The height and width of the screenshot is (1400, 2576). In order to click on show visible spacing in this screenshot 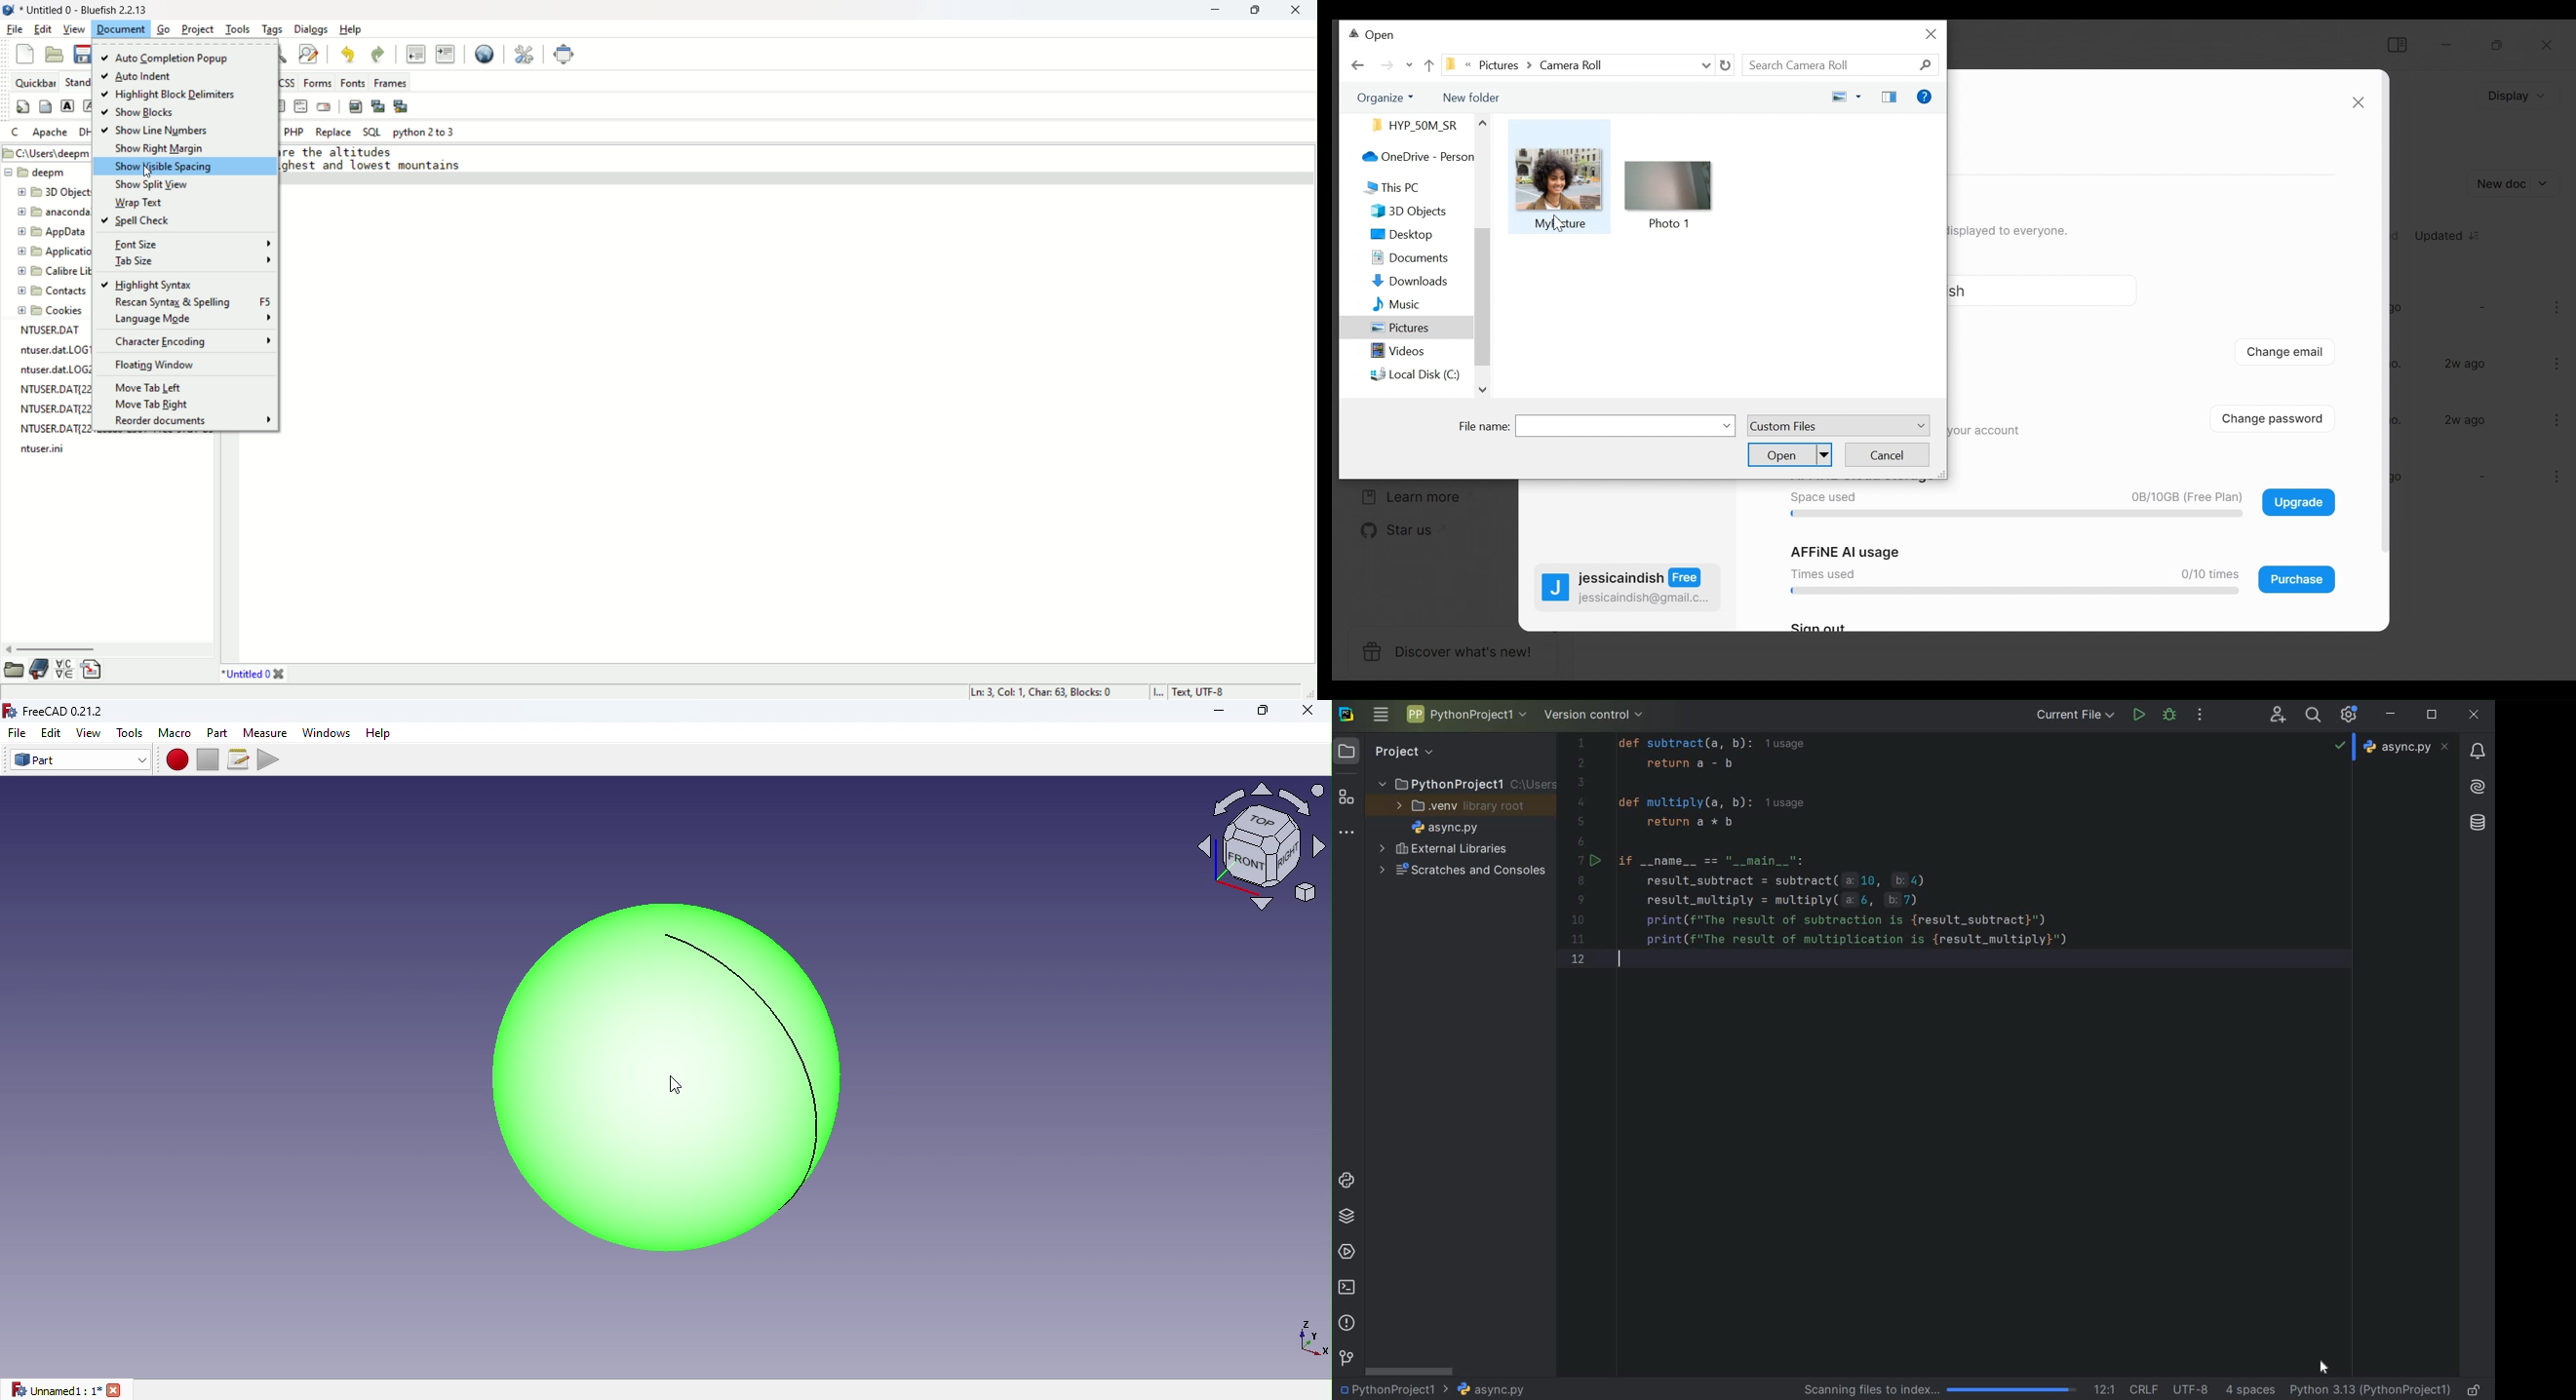, I will do `click(182, 166)`.